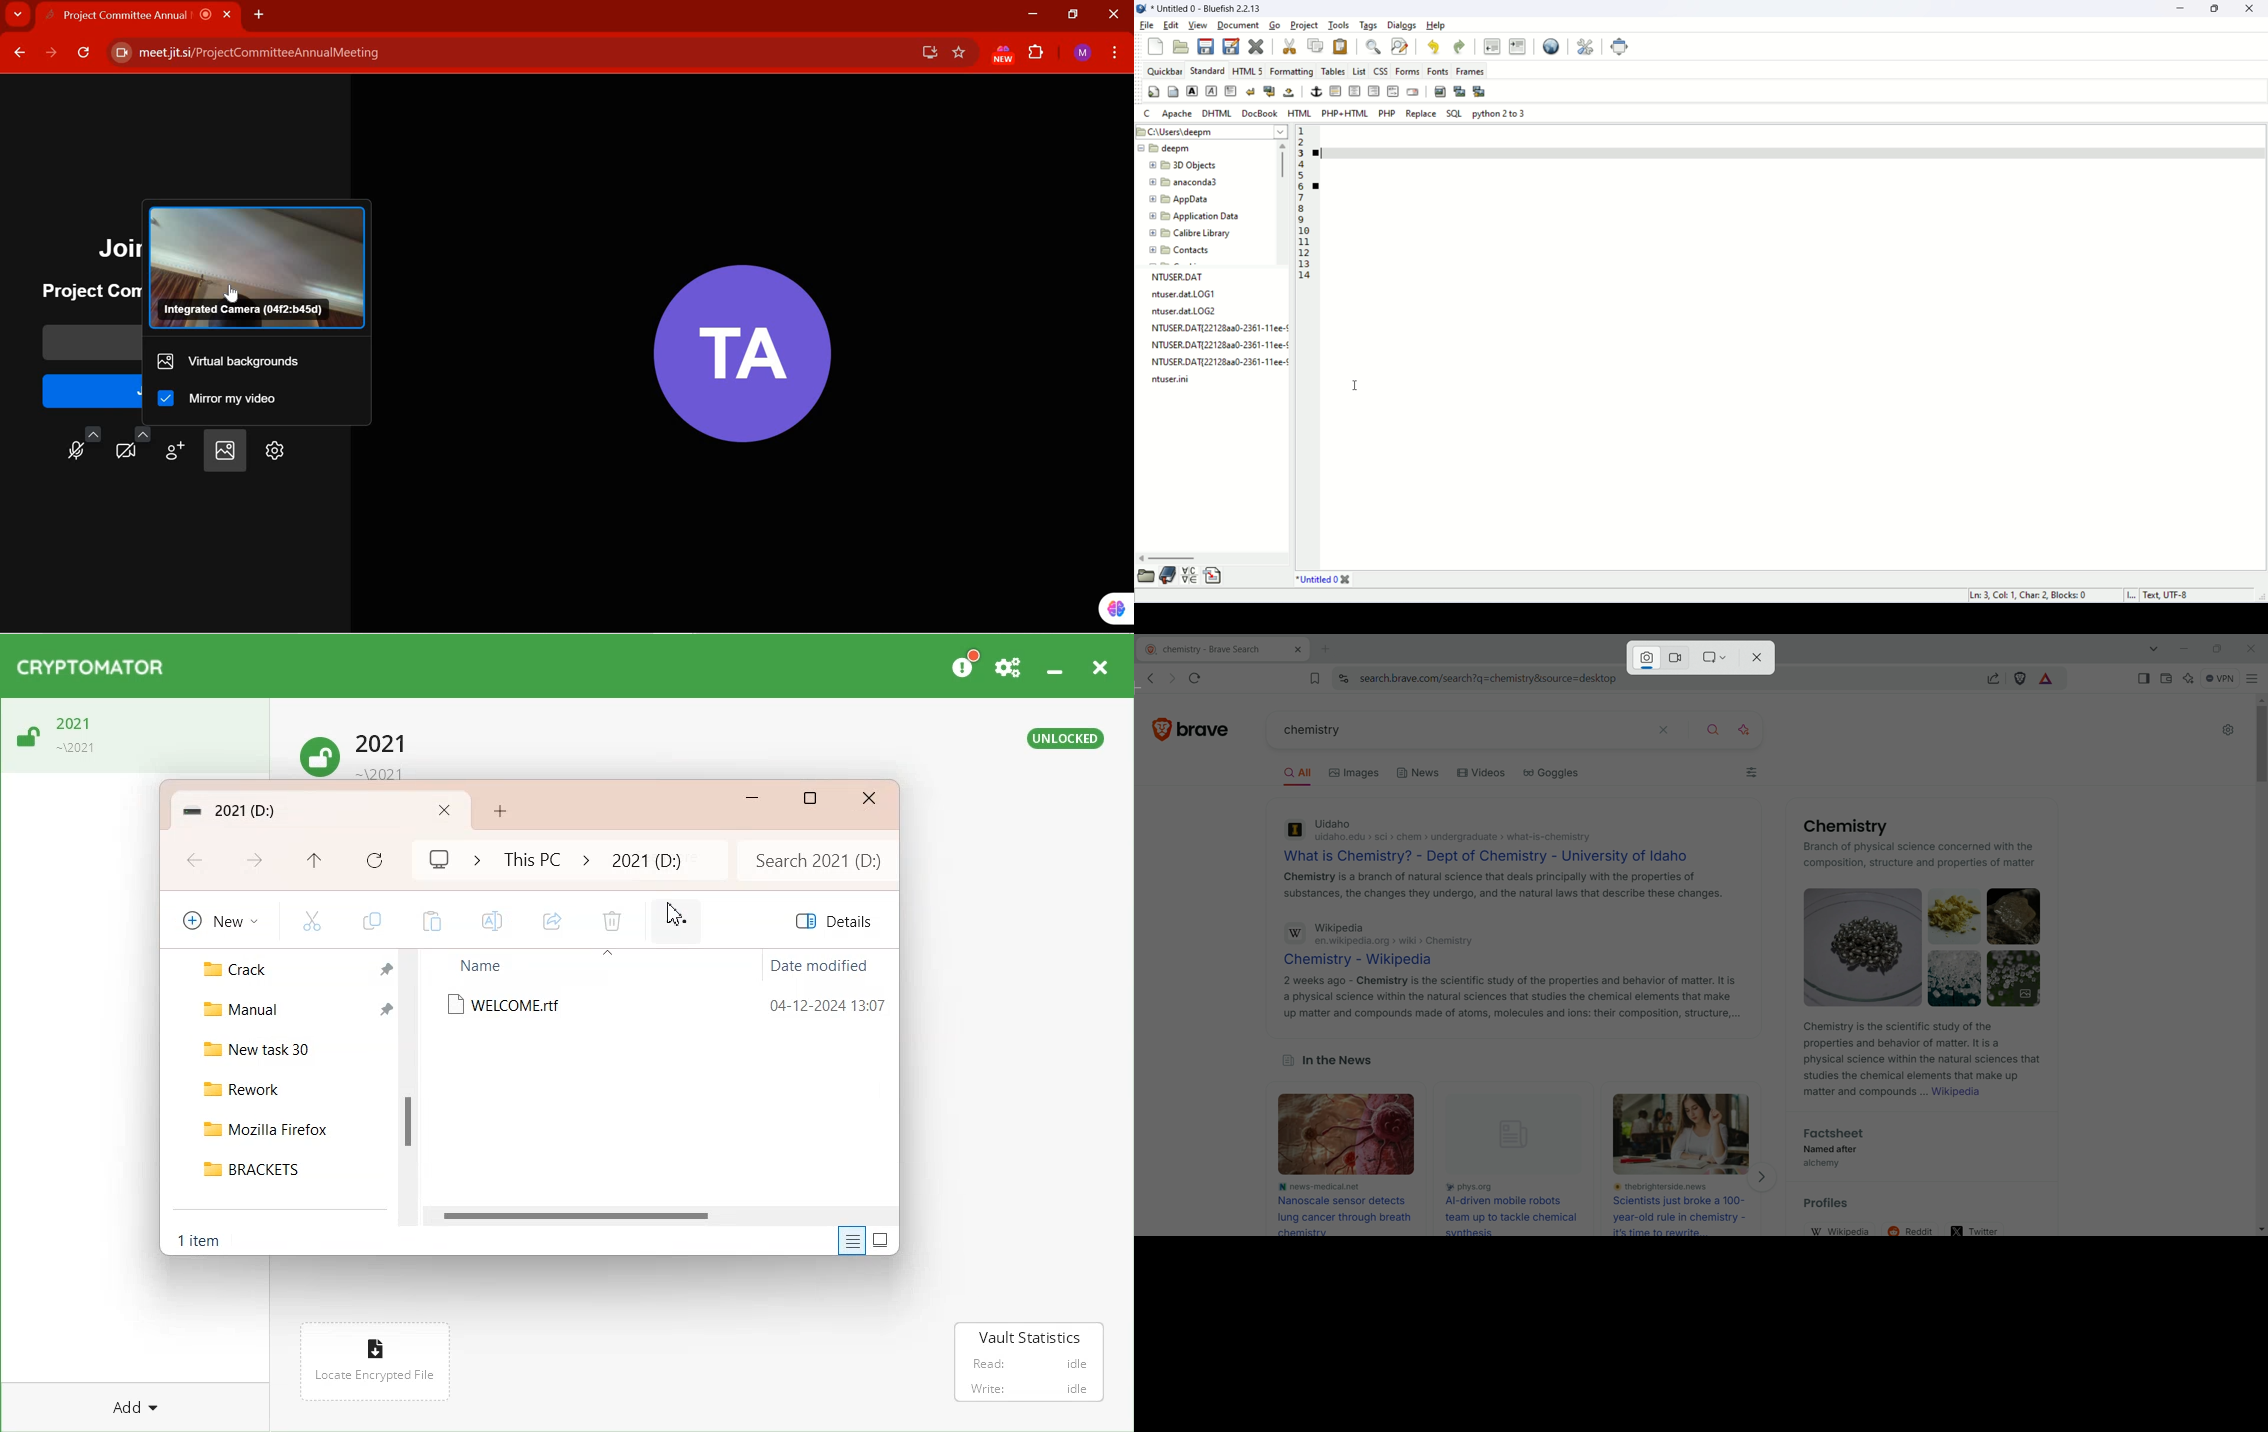 This screenshot has height=1456, width=2268. I want to click on charmap, so click(1191, 579).